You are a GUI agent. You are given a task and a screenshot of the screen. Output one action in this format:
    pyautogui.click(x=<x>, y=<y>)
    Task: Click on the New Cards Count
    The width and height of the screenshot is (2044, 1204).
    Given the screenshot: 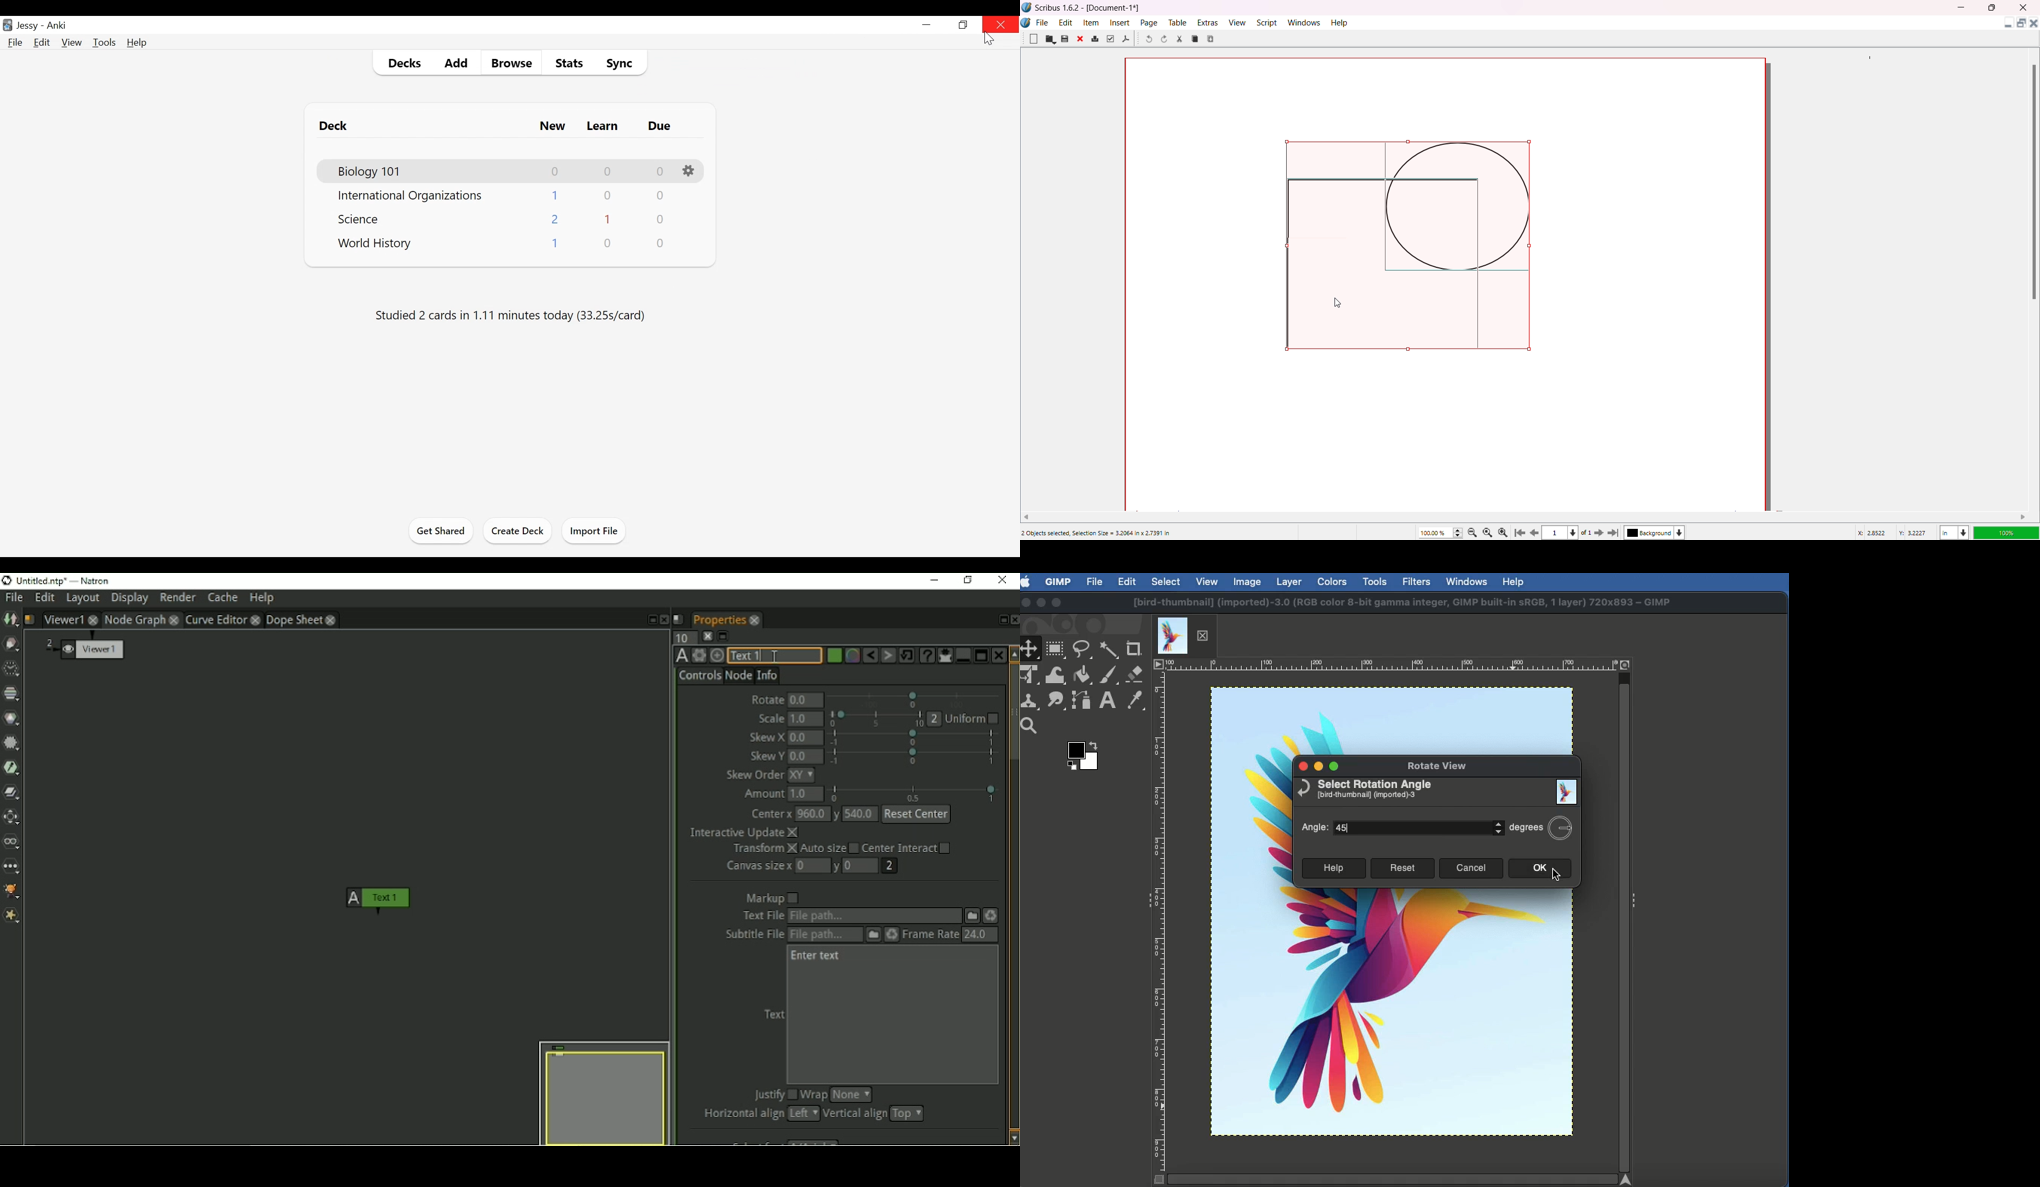 What is the action you would take?
    pyautogui.click(x=555, y=219)
    